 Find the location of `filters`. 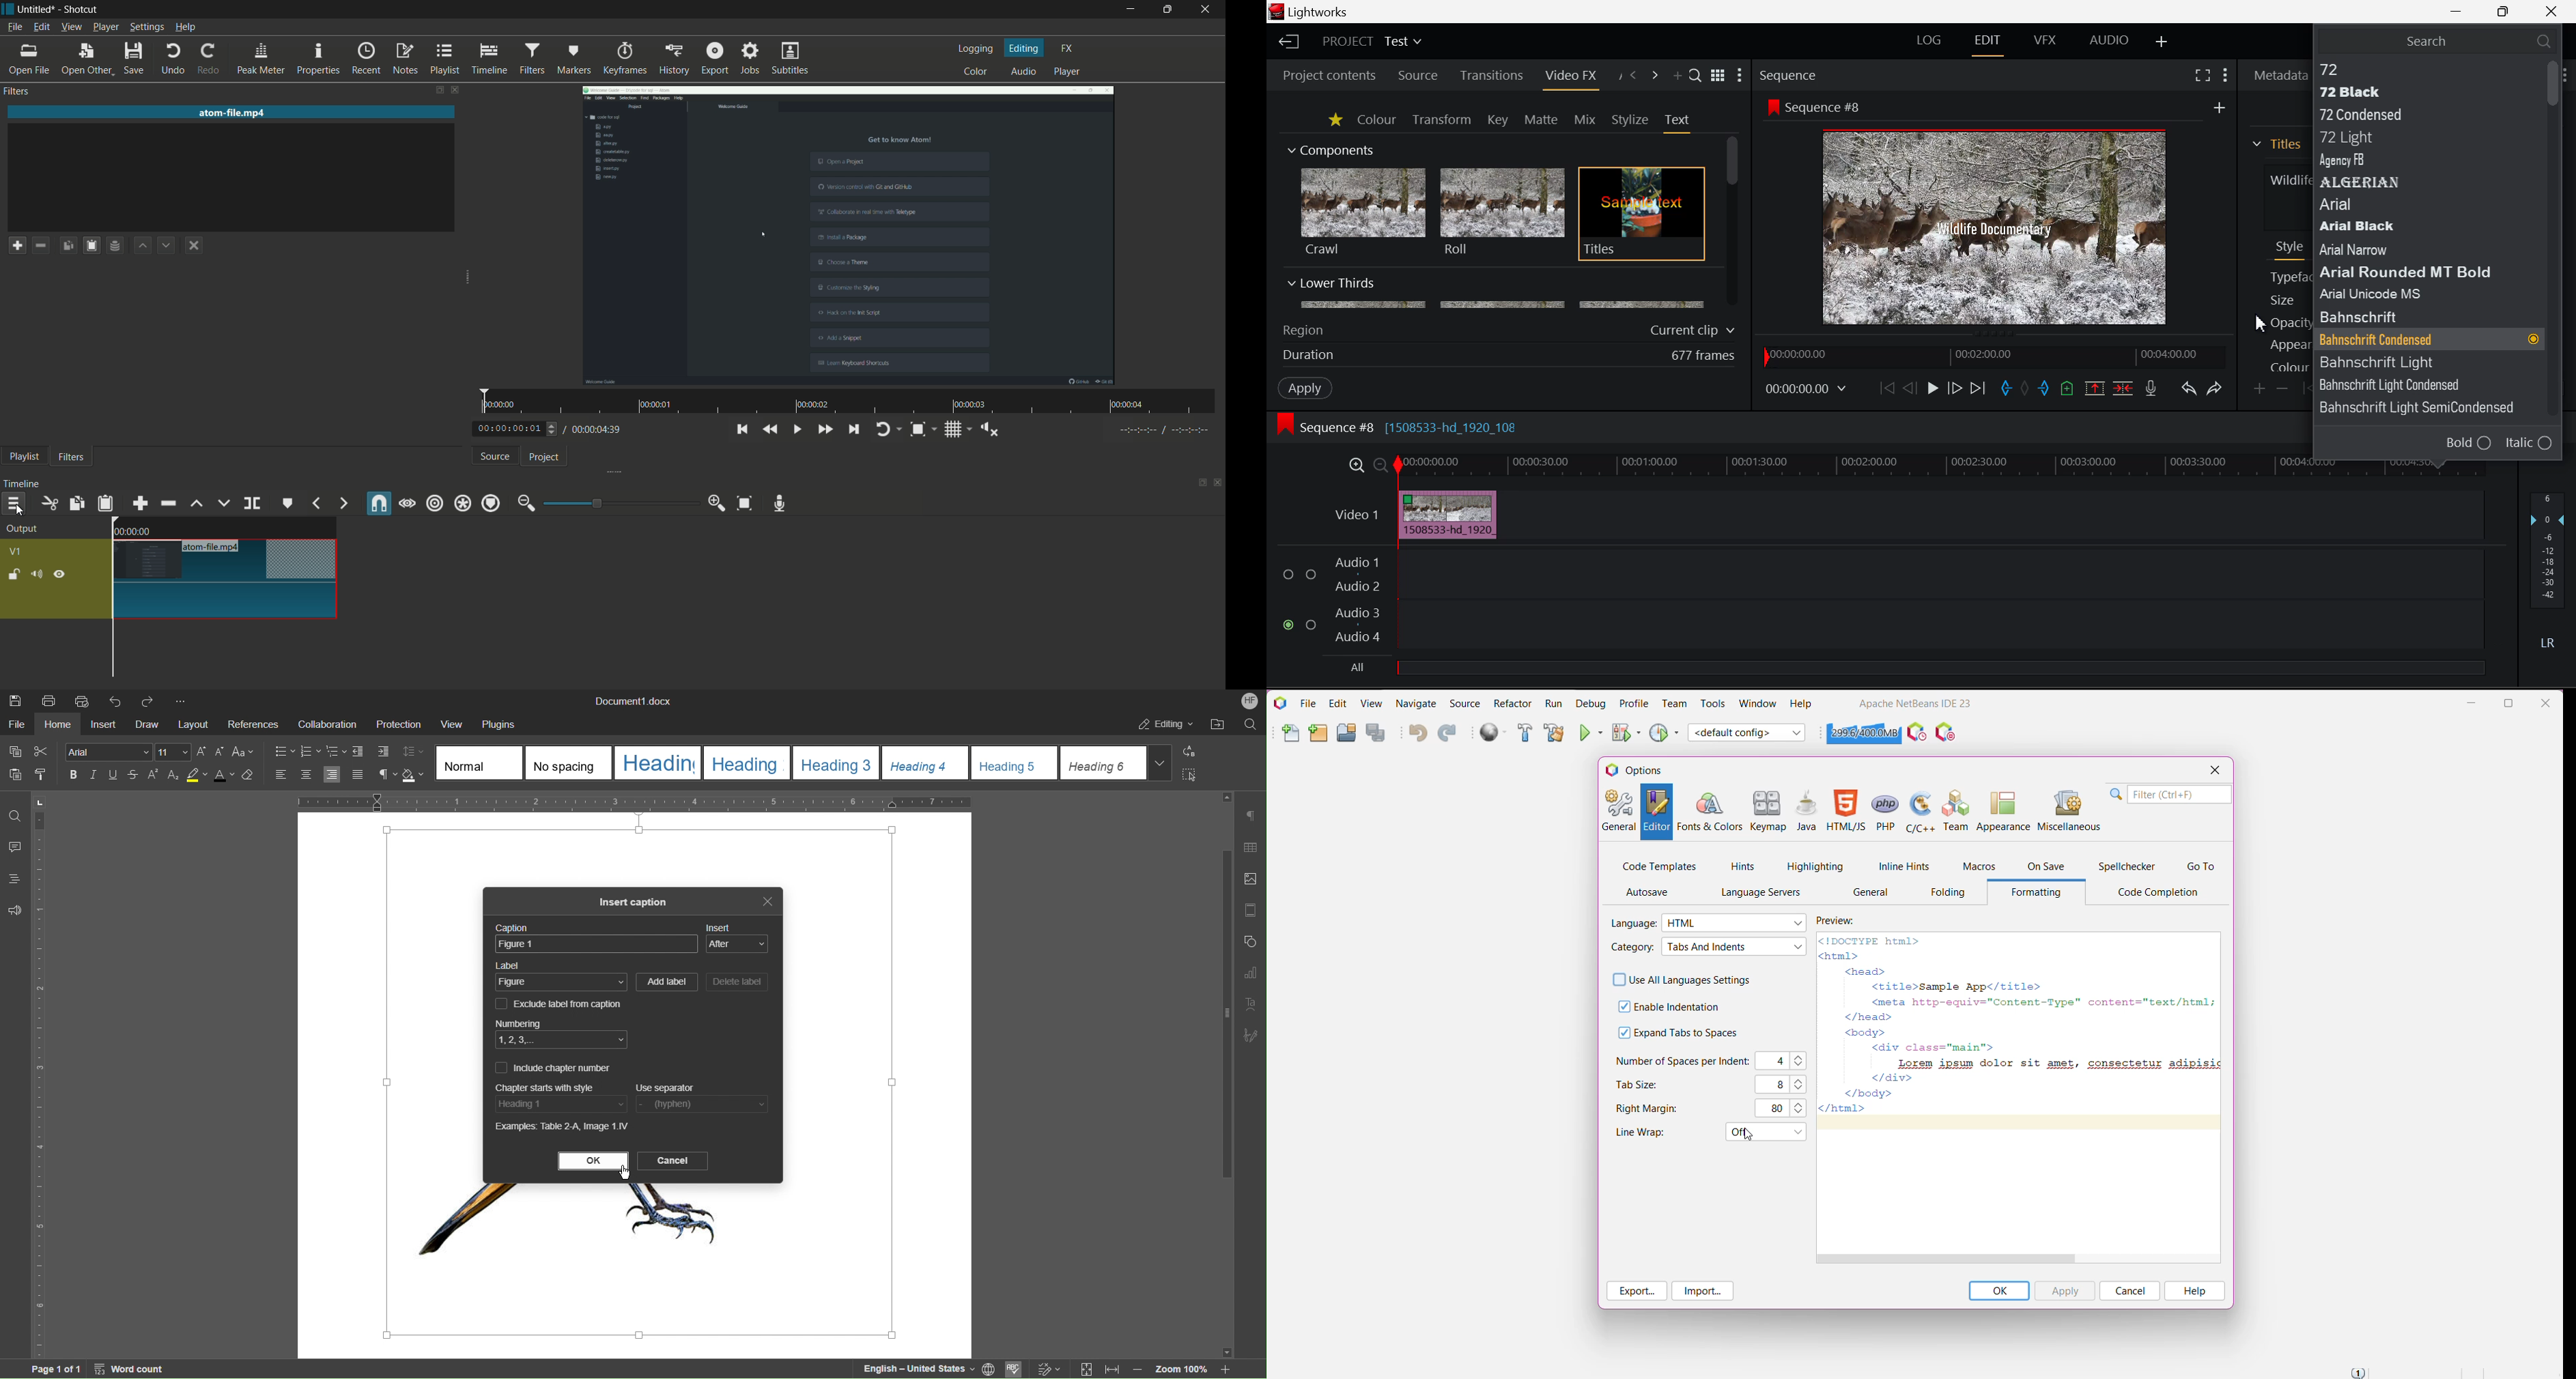

filters is located at coordinates (532, 58).